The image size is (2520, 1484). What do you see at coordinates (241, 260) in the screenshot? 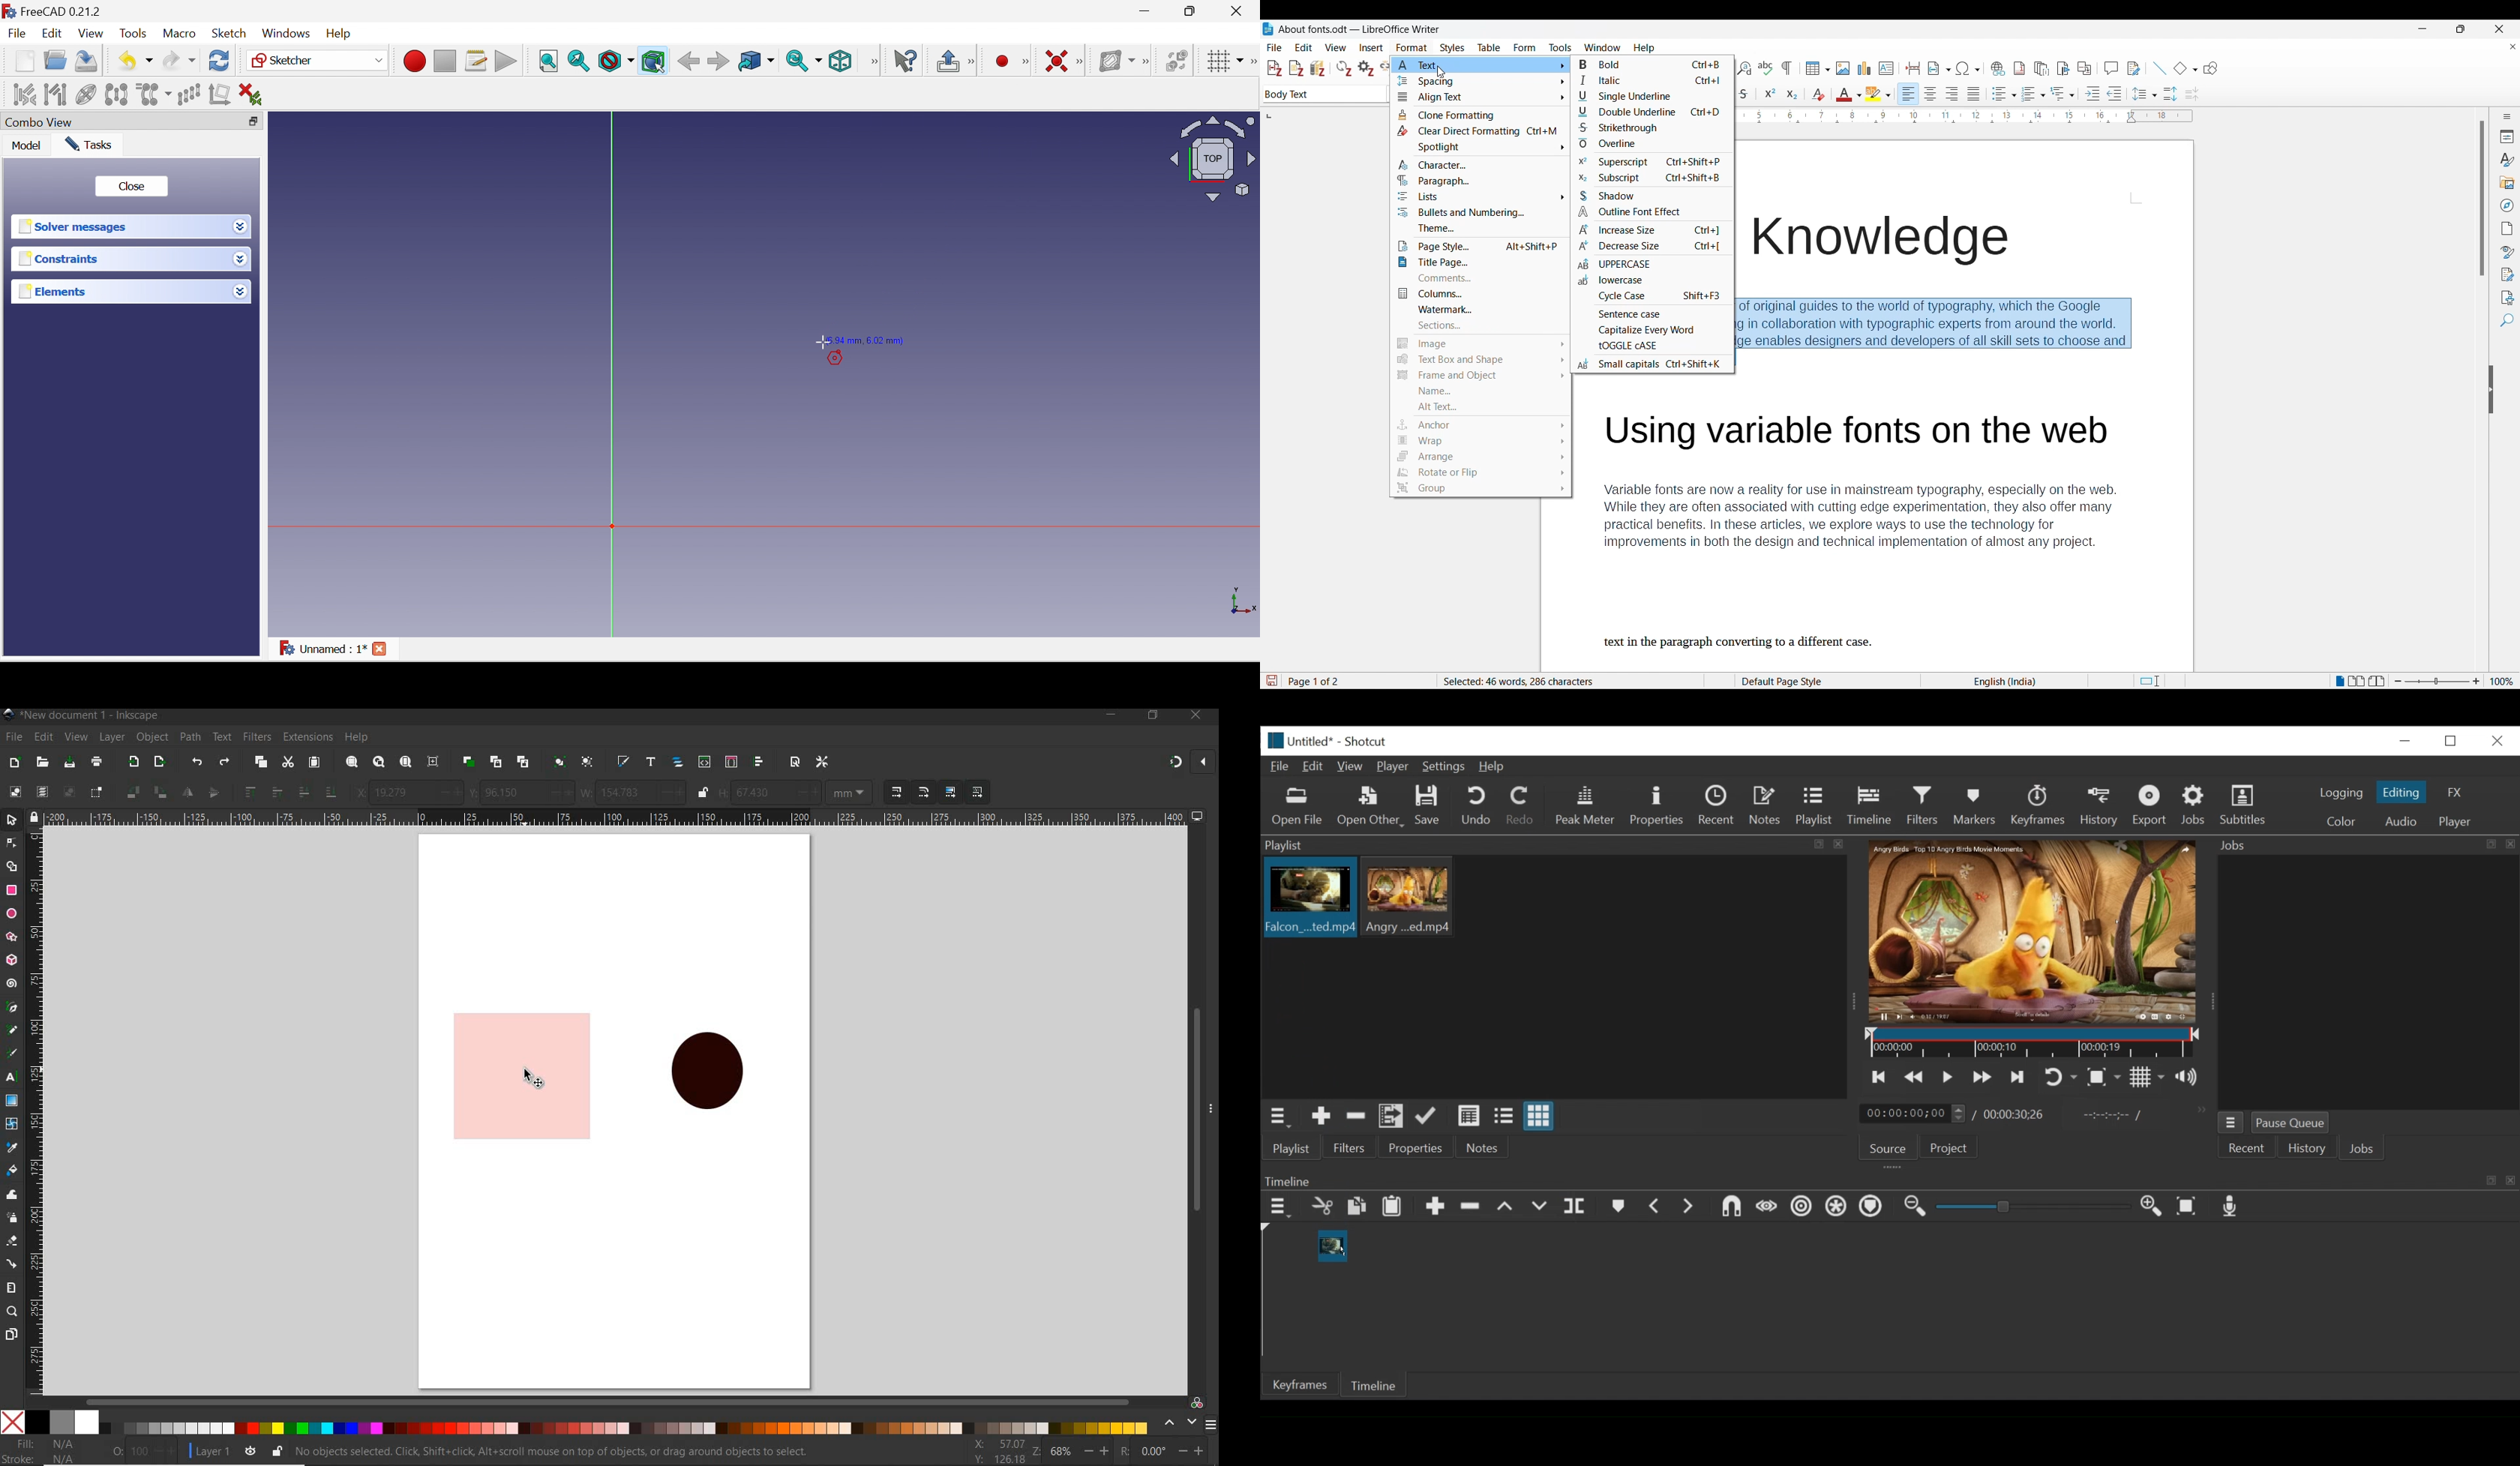
I see `Drop down` at bounding box center [241, 260].